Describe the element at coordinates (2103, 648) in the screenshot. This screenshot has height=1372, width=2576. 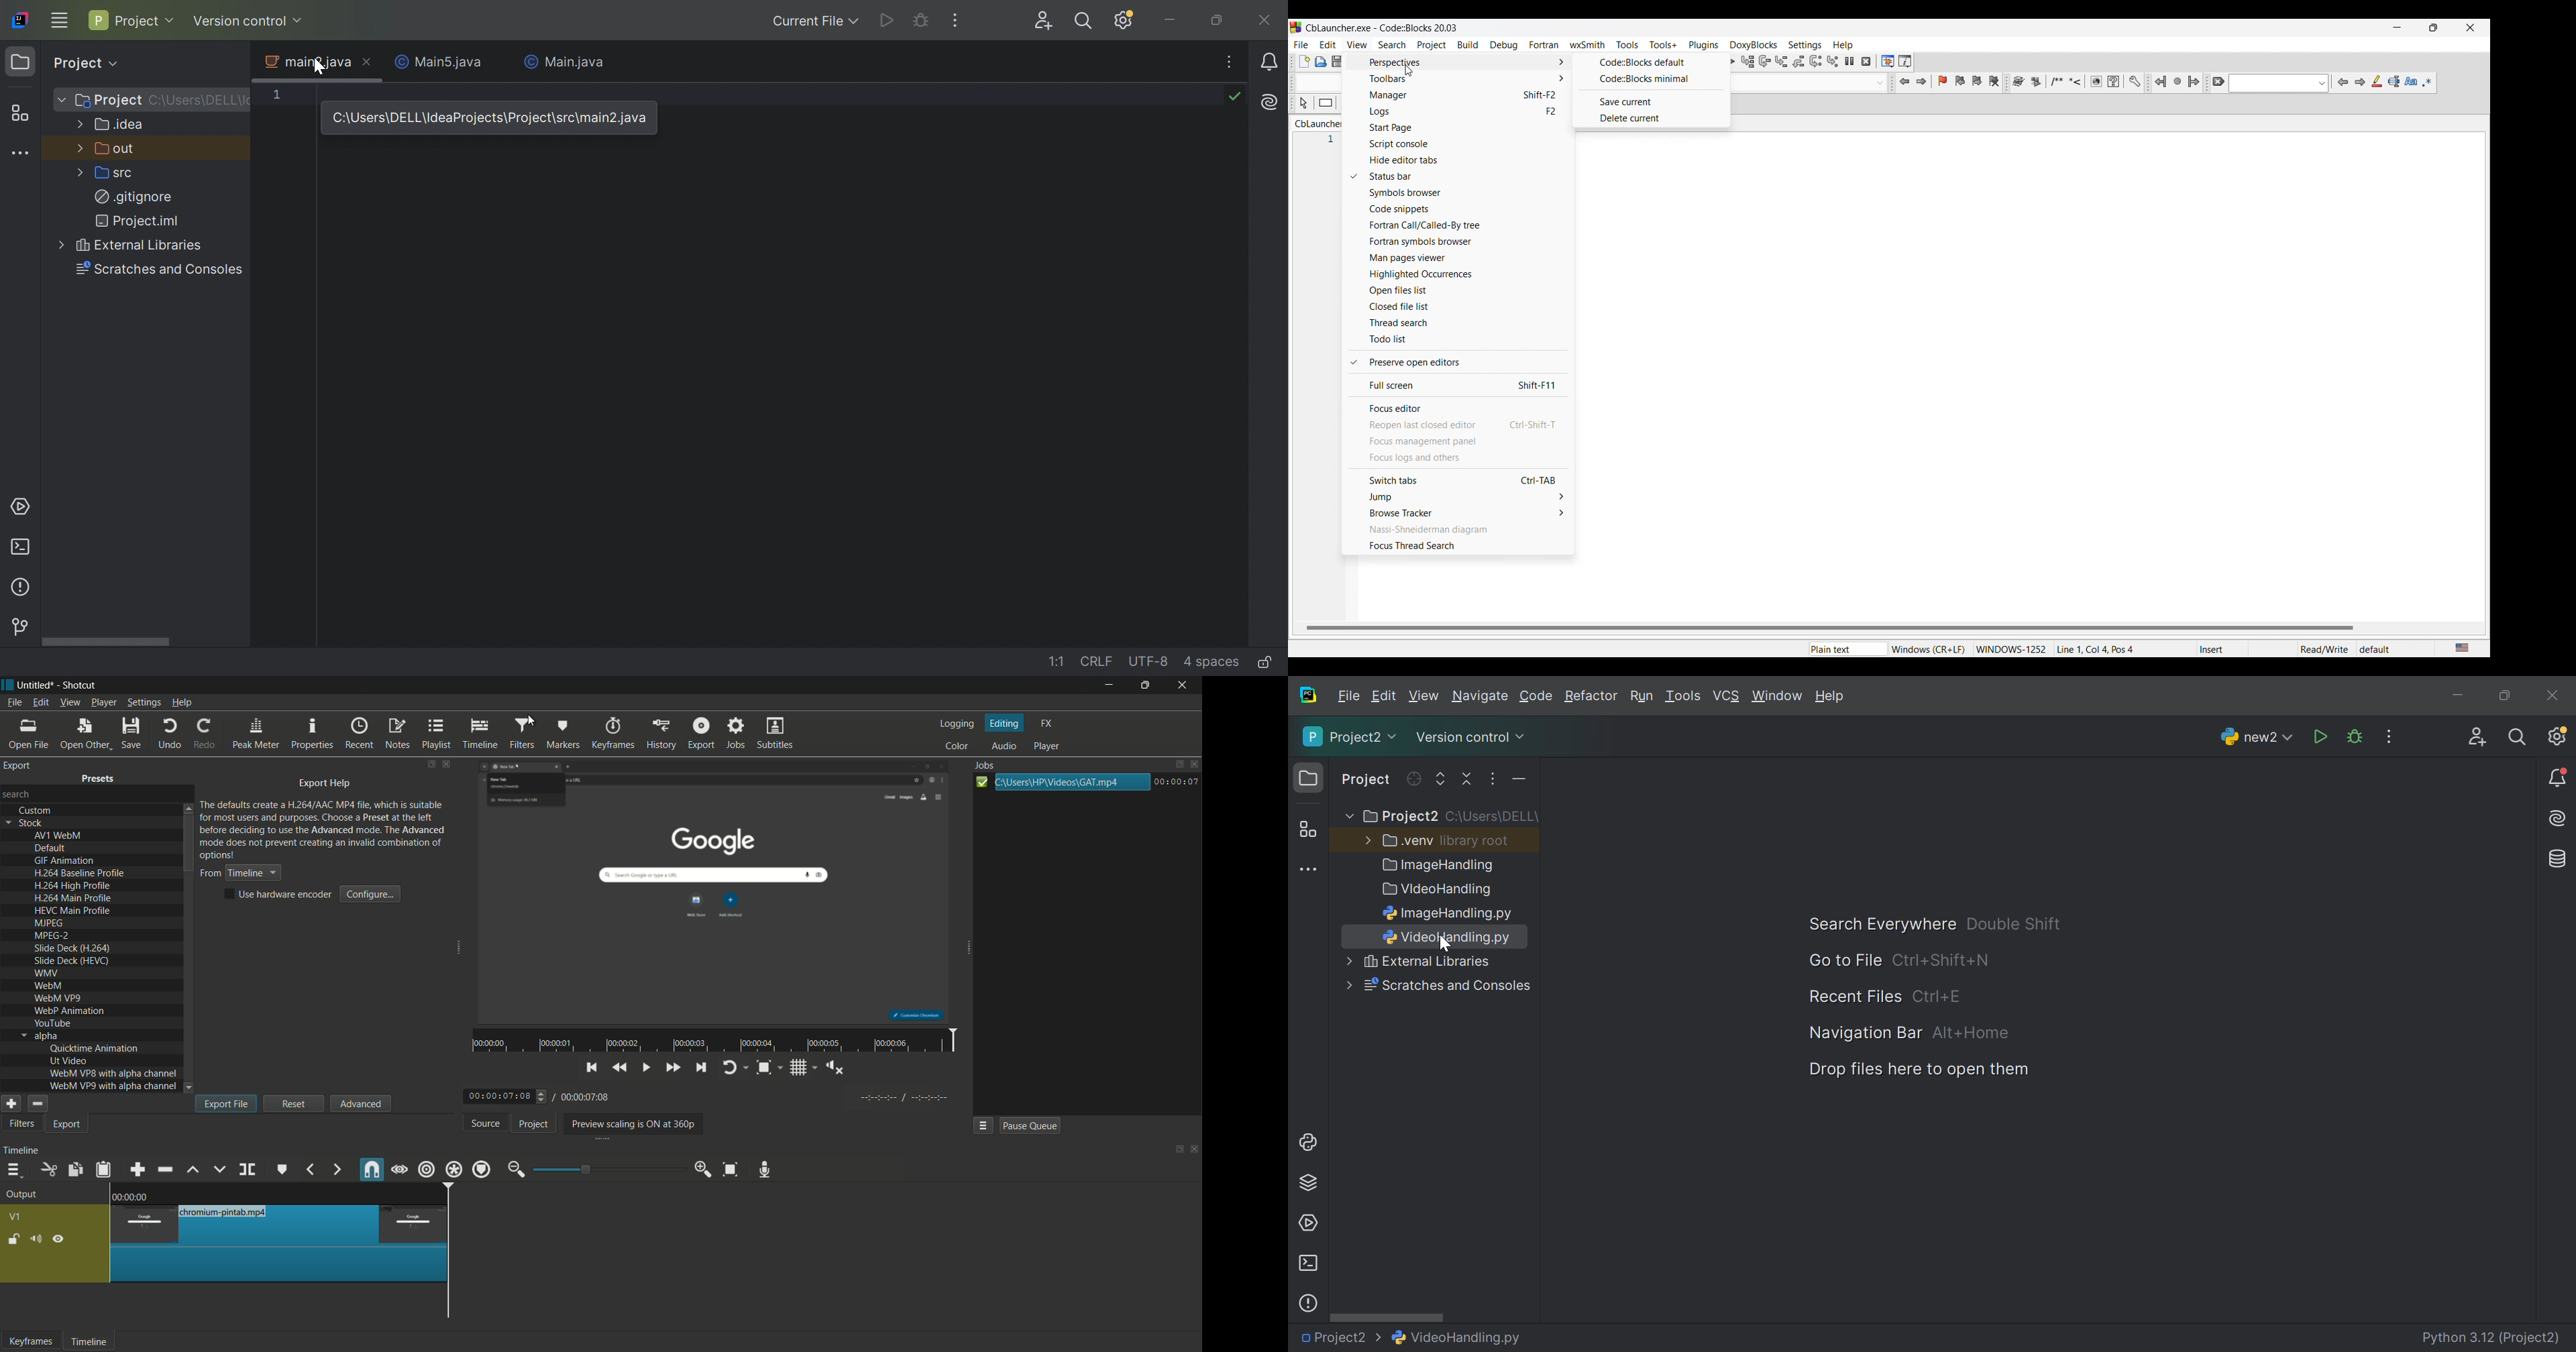
I see `Details of current tab` at that location.